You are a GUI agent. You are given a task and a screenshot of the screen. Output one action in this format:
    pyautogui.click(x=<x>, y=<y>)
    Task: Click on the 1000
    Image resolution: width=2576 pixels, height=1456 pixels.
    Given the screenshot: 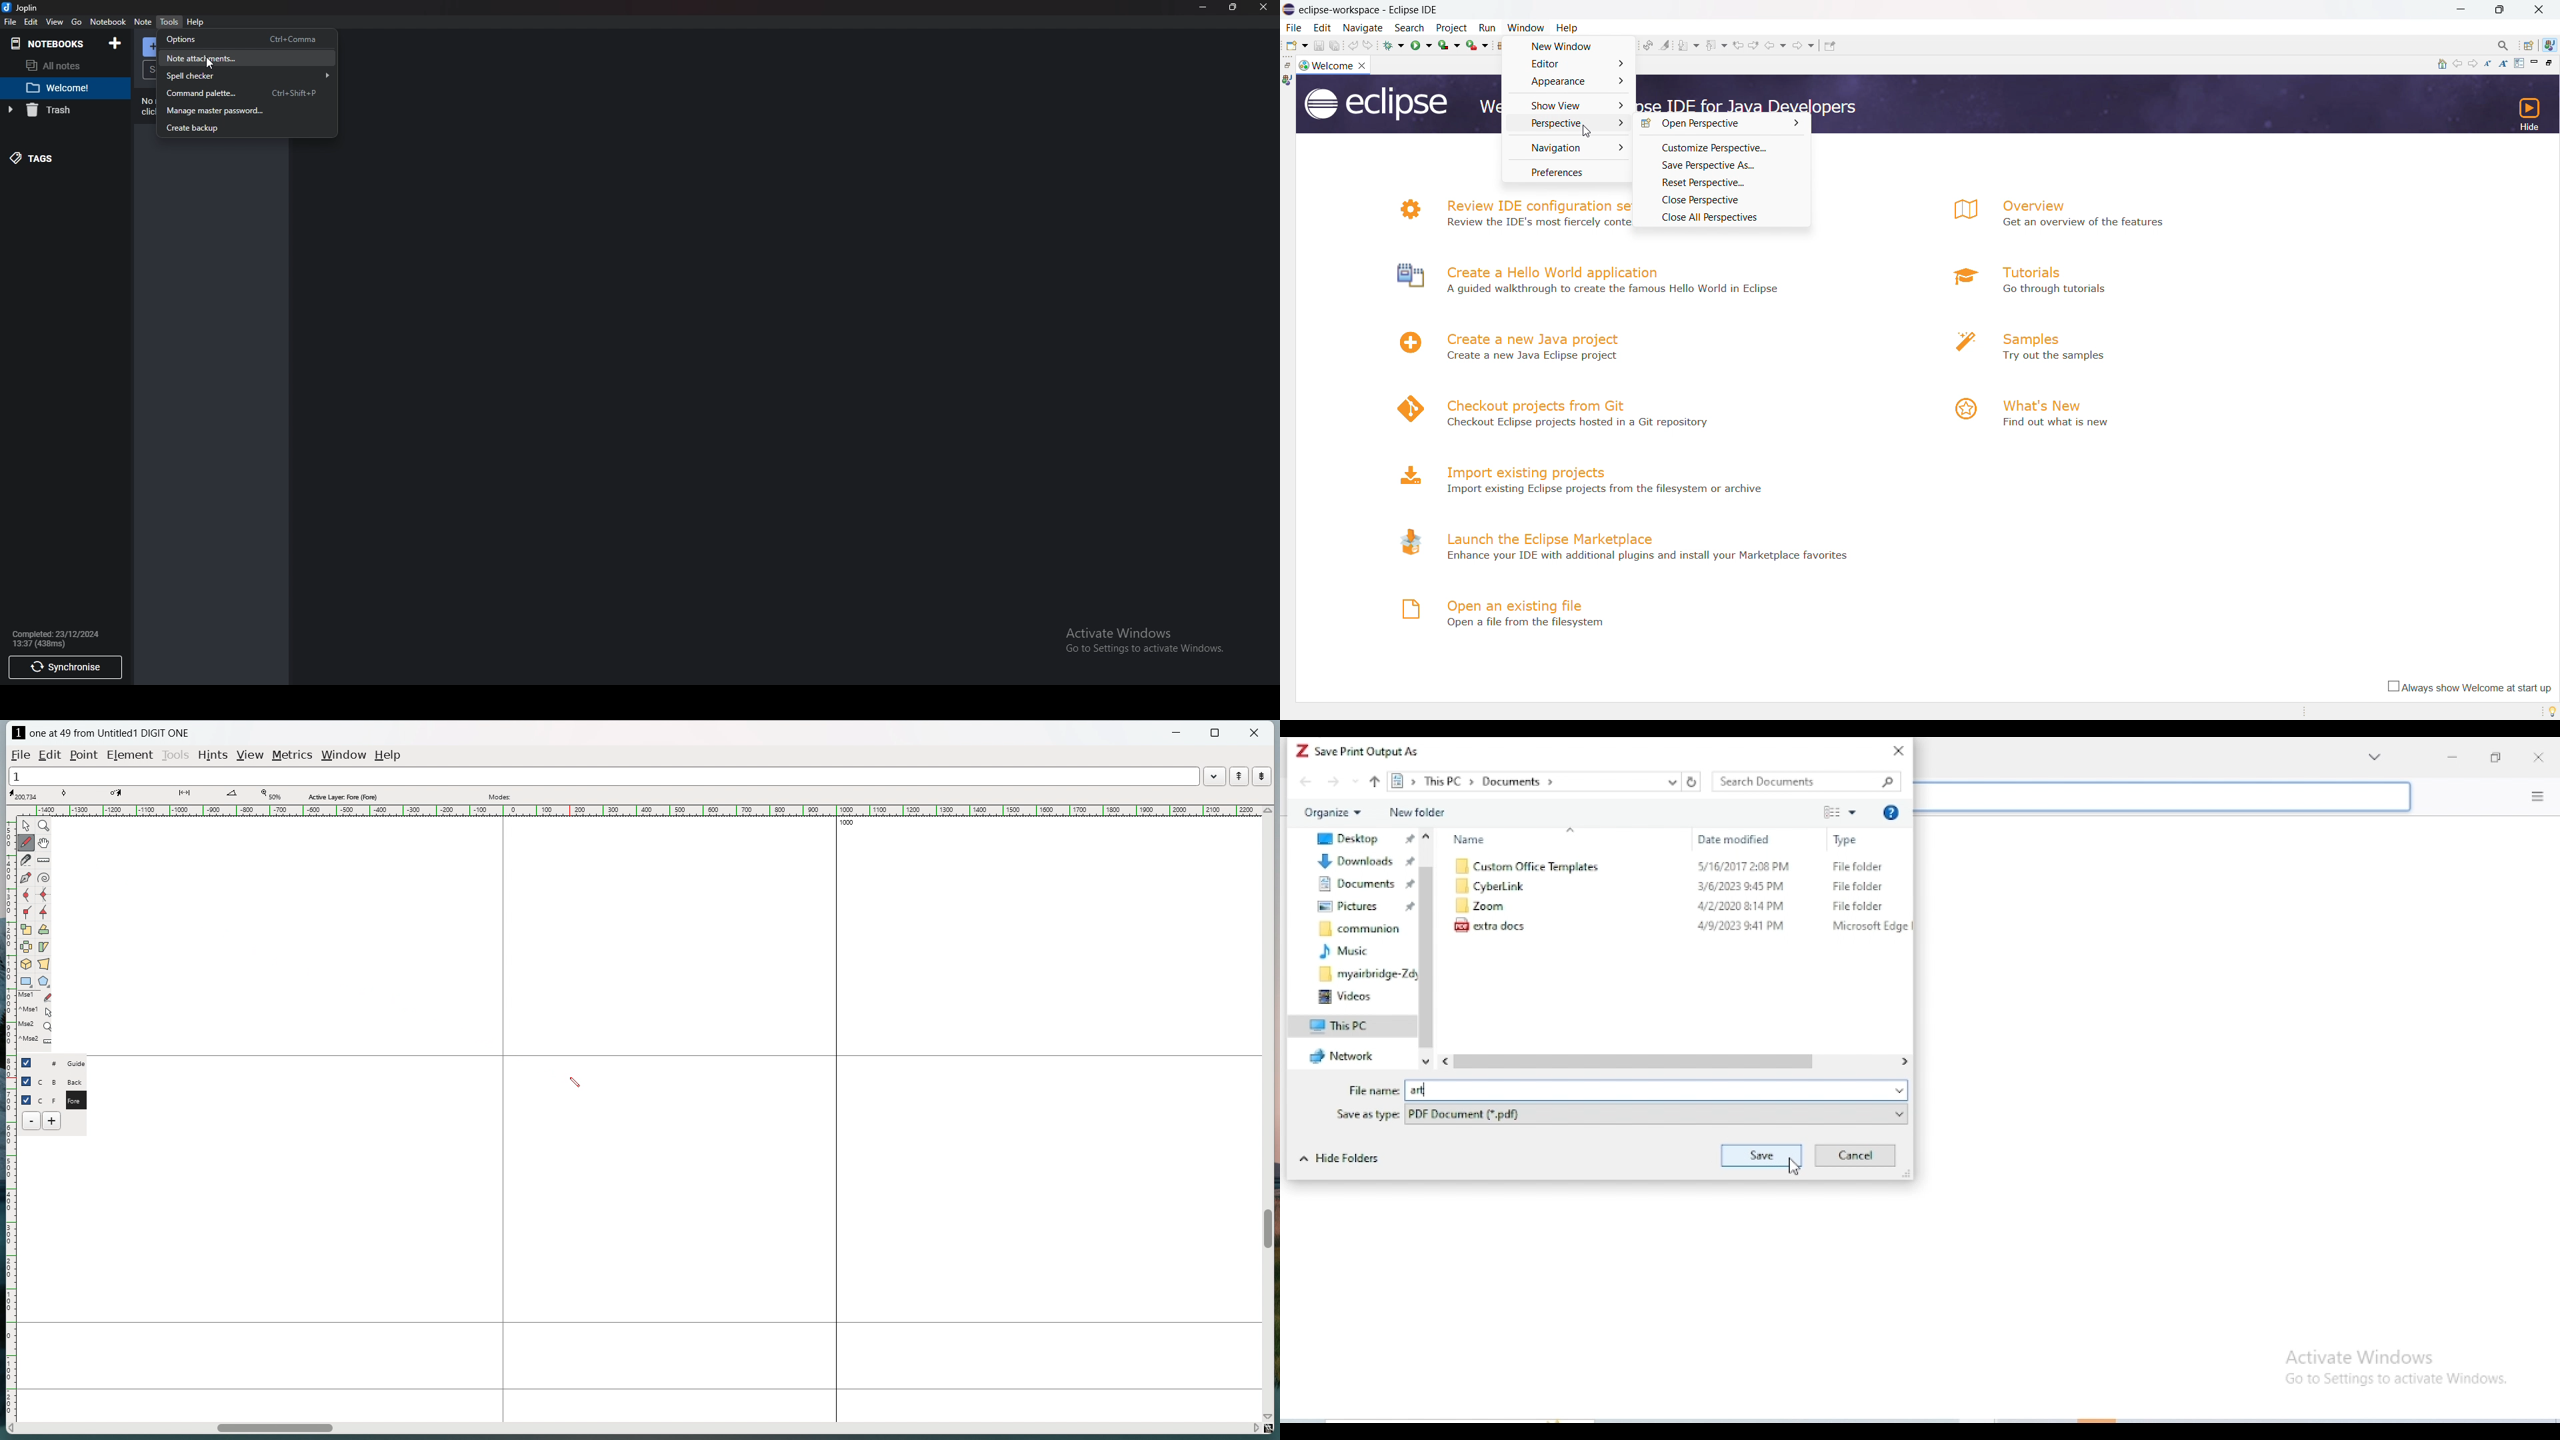 What is the action you would take?
    pyautogui.click(x=853, y=824)
    